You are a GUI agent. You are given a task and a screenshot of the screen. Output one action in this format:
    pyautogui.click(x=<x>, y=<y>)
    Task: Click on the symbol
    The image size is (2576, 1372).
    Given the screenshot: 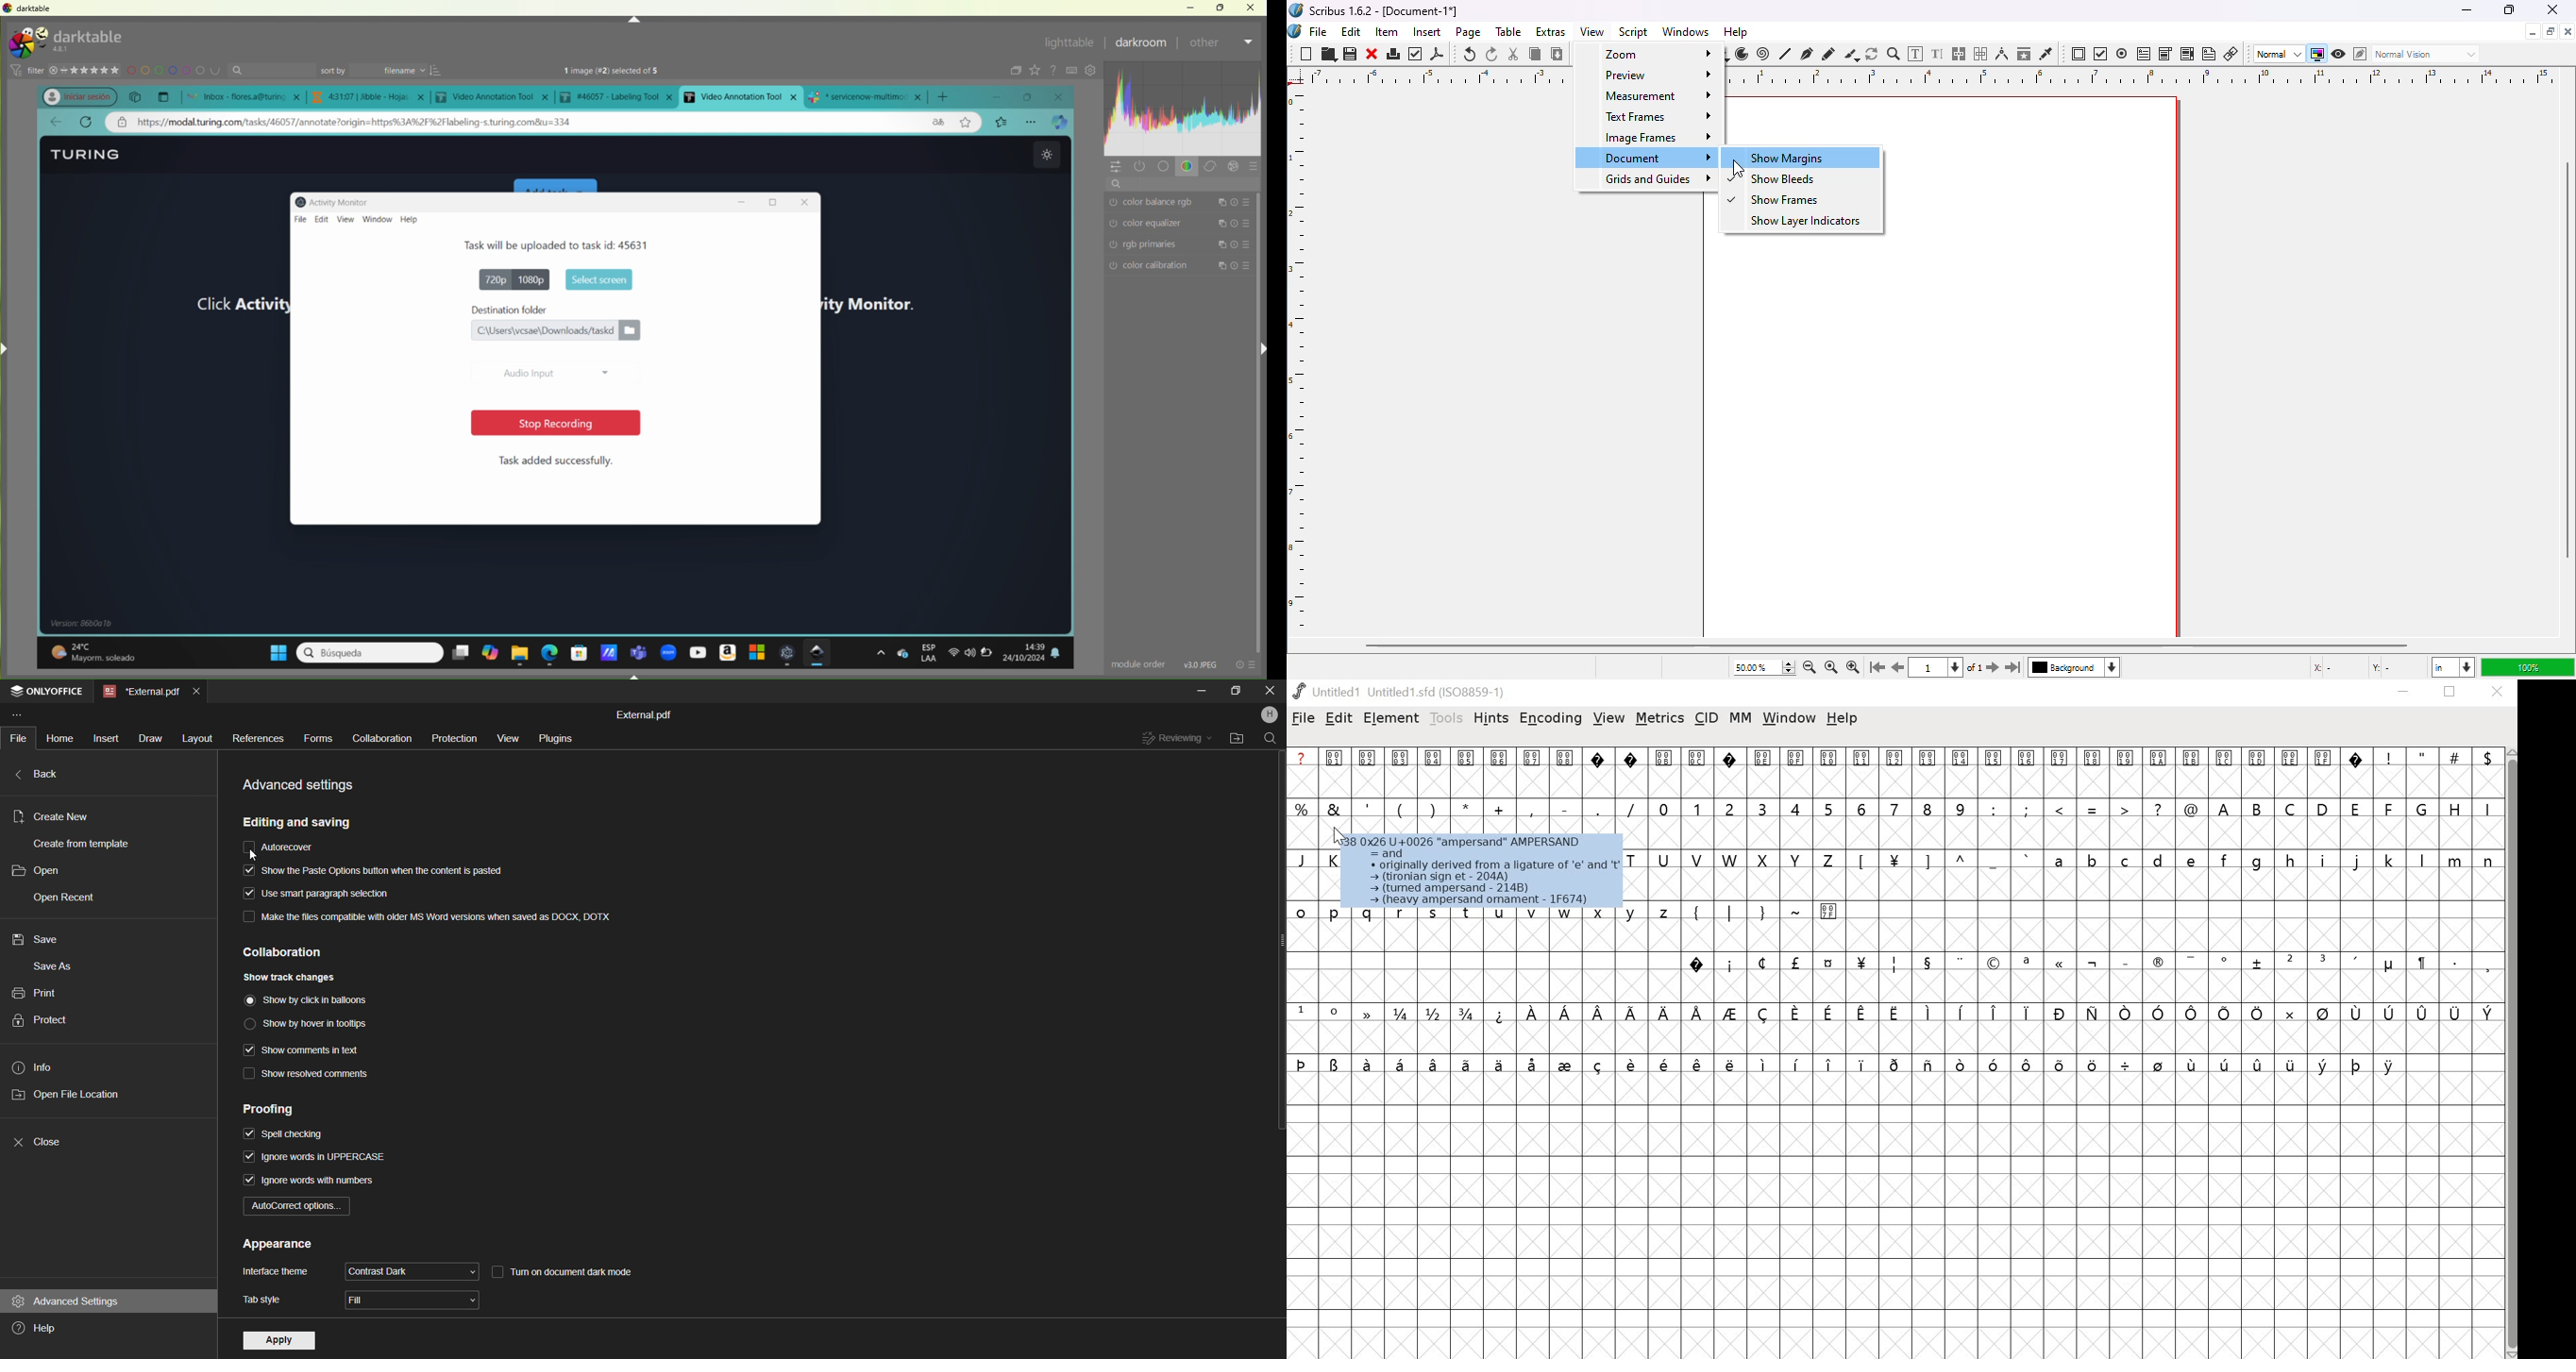 What is the action you would take?
    pyautogui.click(x=2159, y=1064)
    